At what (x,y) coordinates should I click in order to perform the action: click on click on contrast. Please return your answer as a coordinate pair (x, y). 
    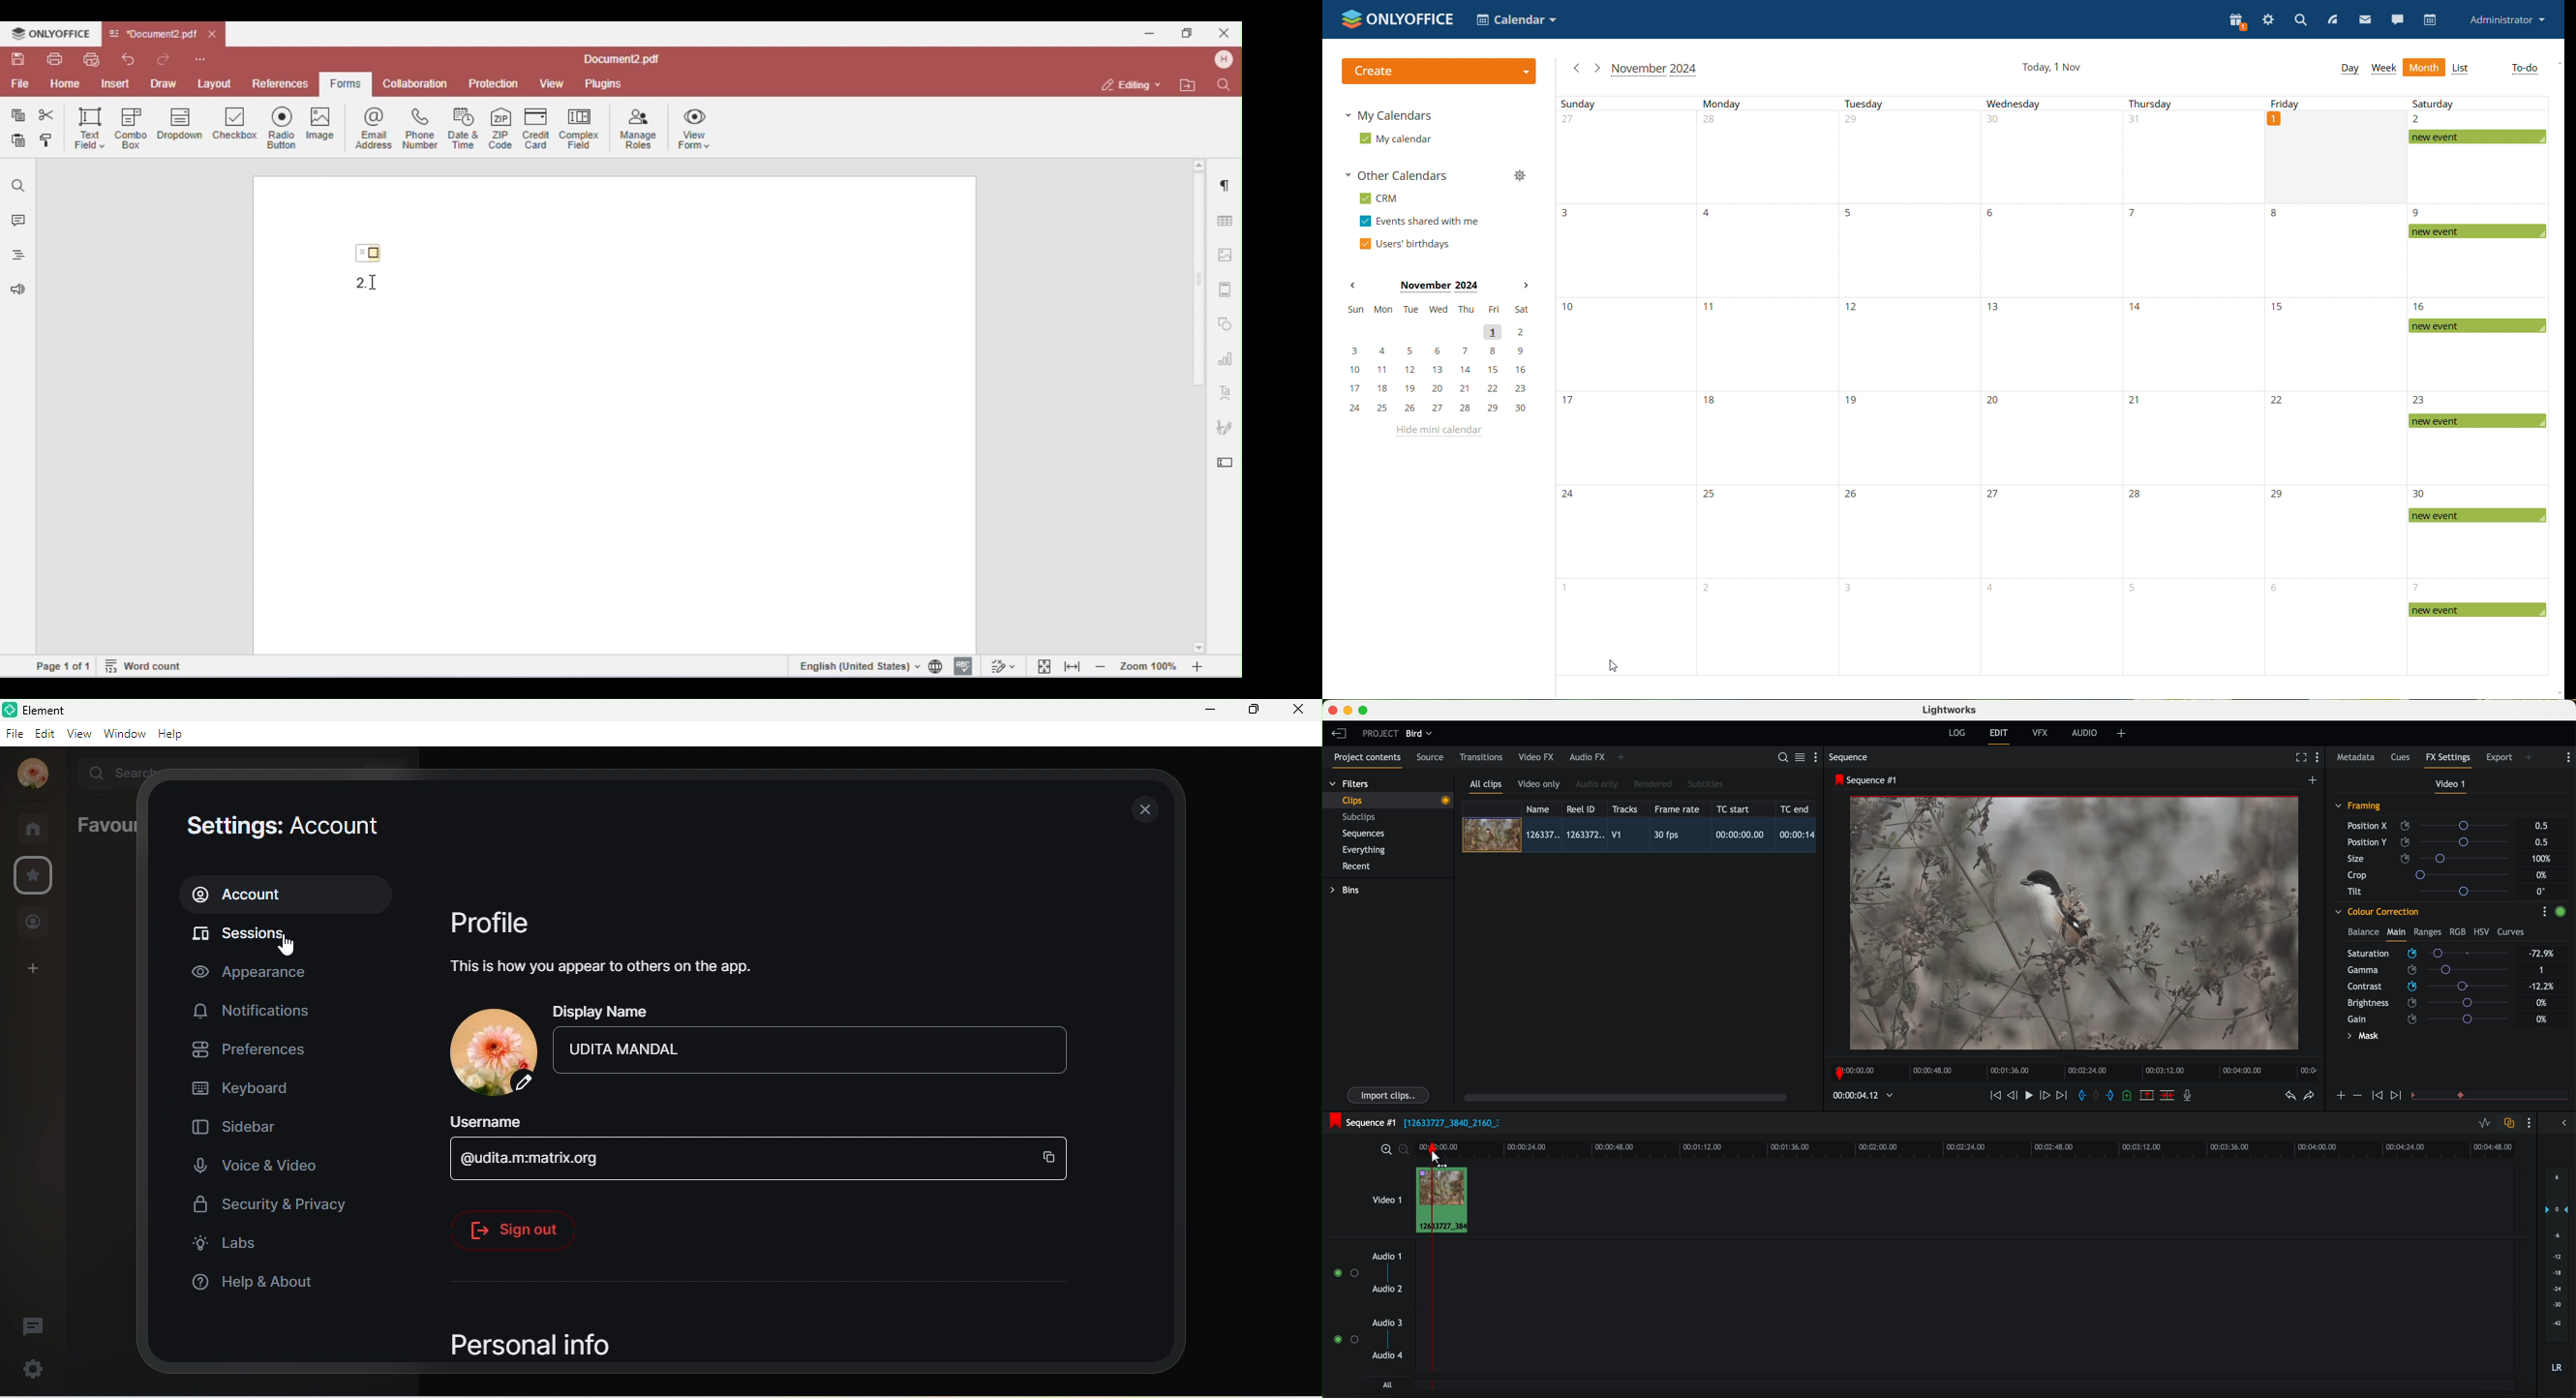
    Looking at the image, I should click on (2429, 987).